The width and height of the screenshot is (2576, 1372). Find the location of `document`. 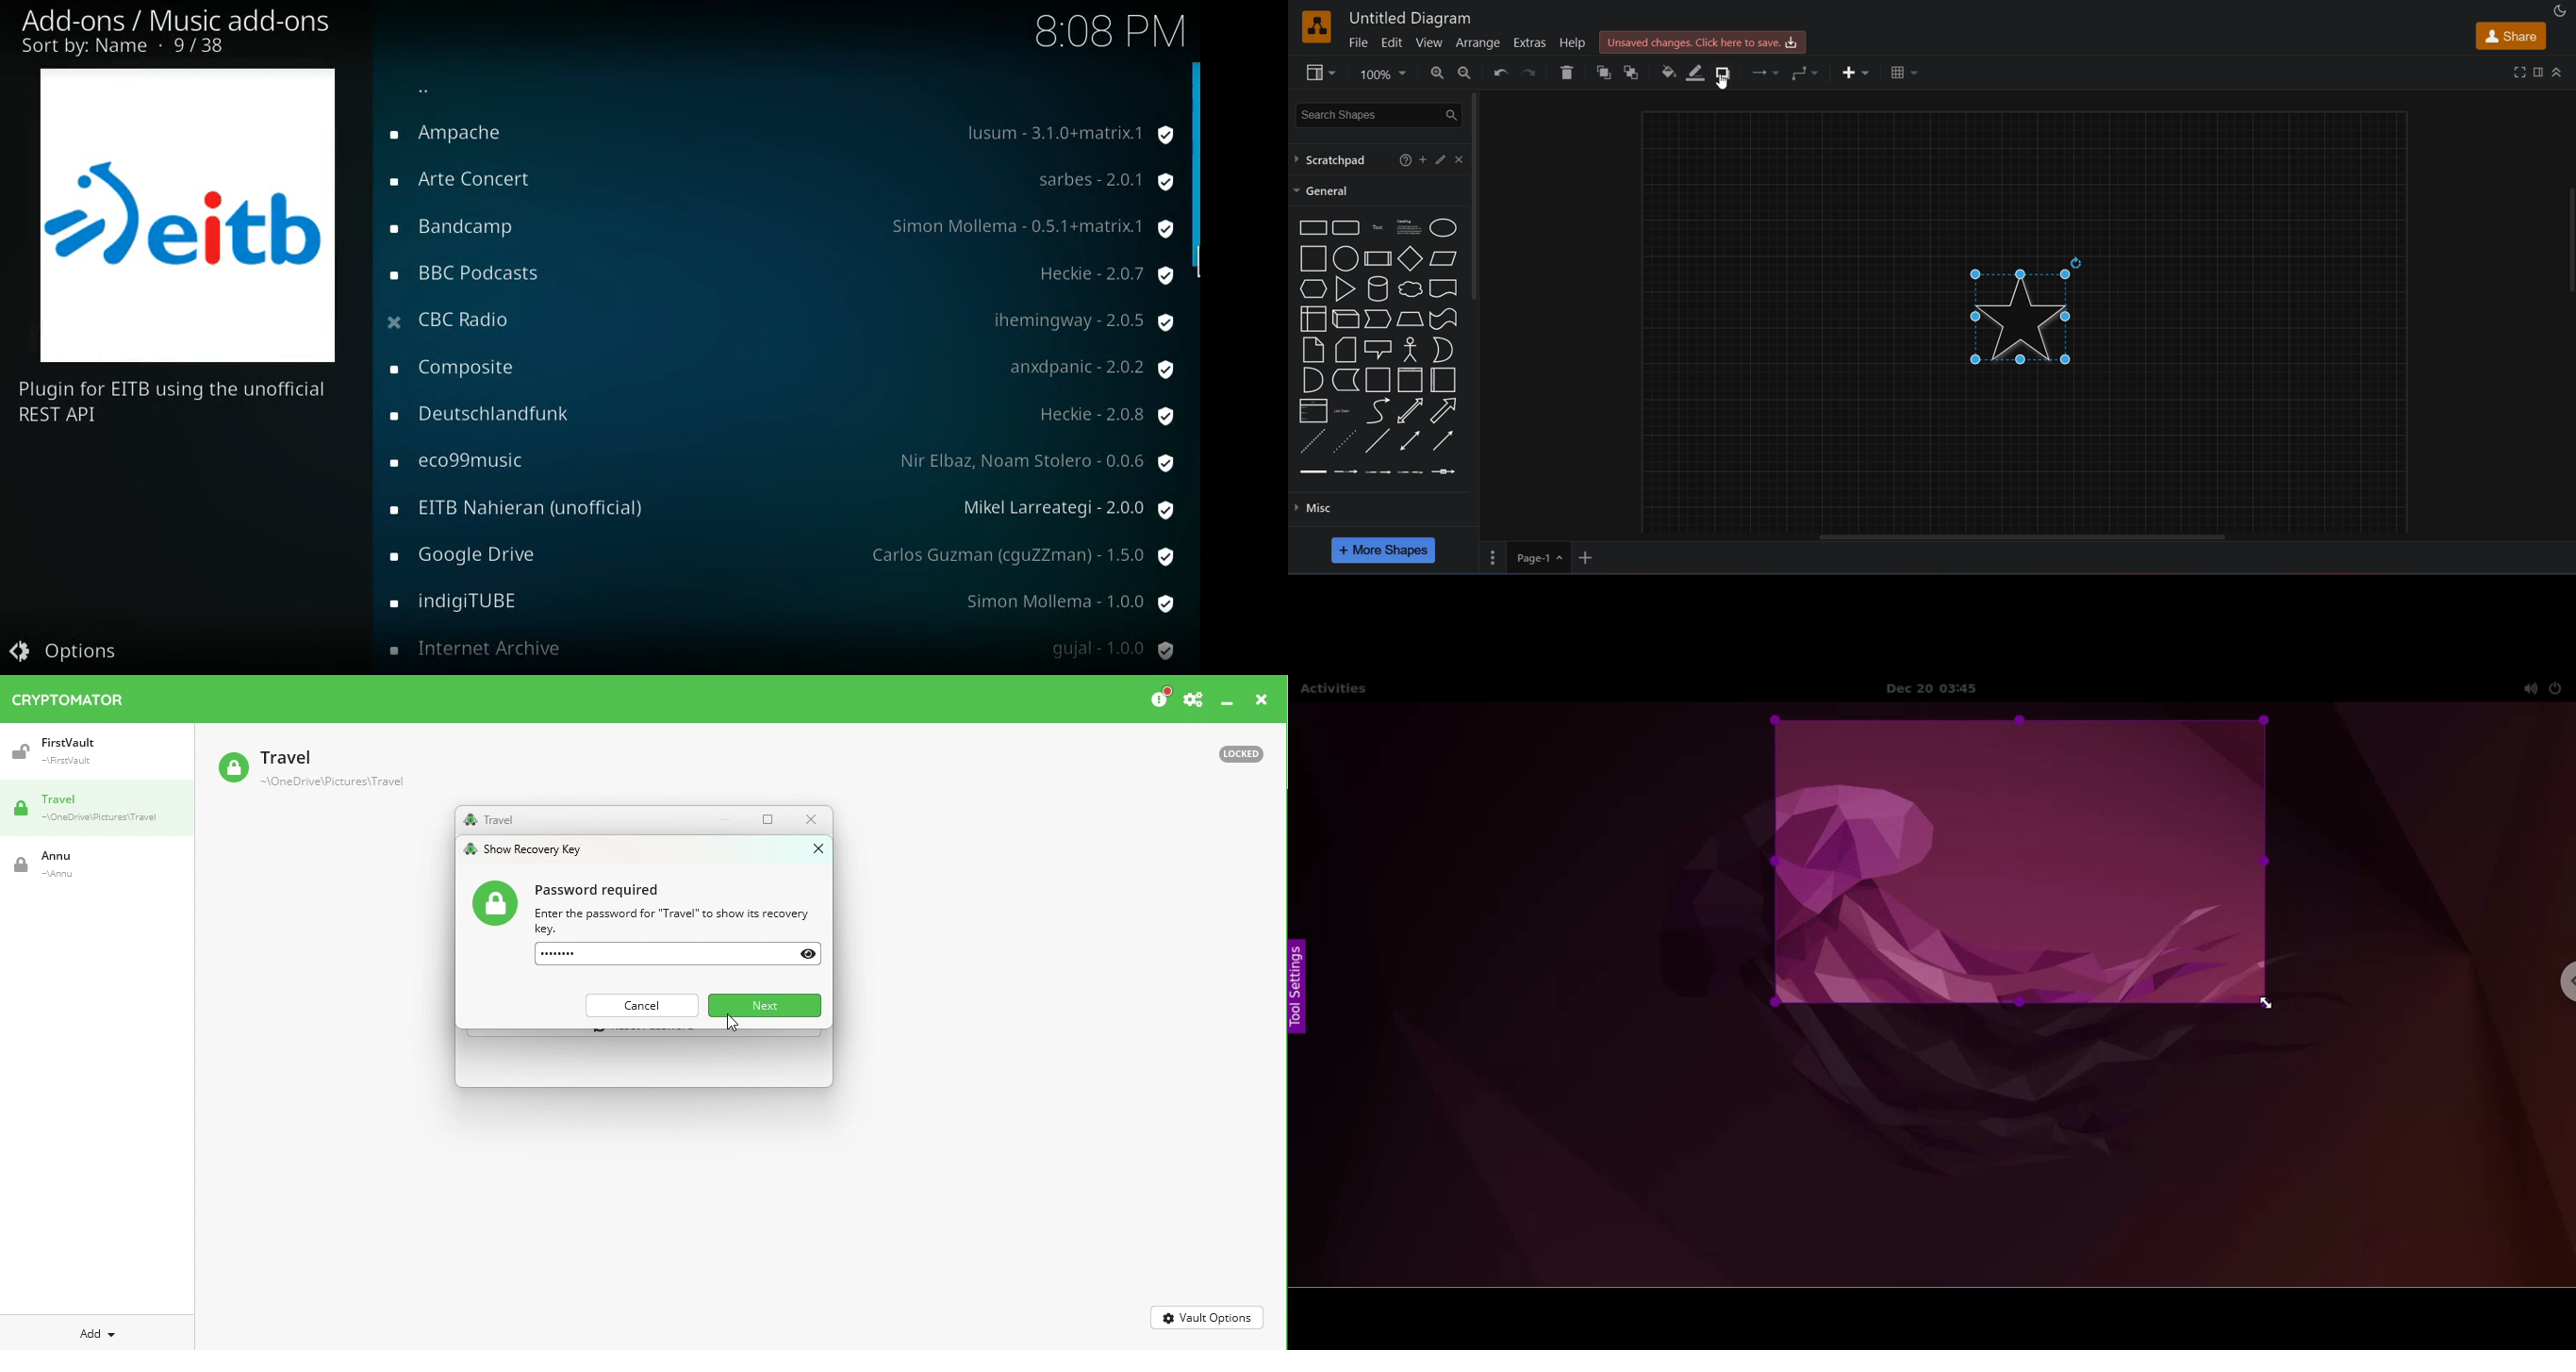

document is located at coordinates (1444, 288).